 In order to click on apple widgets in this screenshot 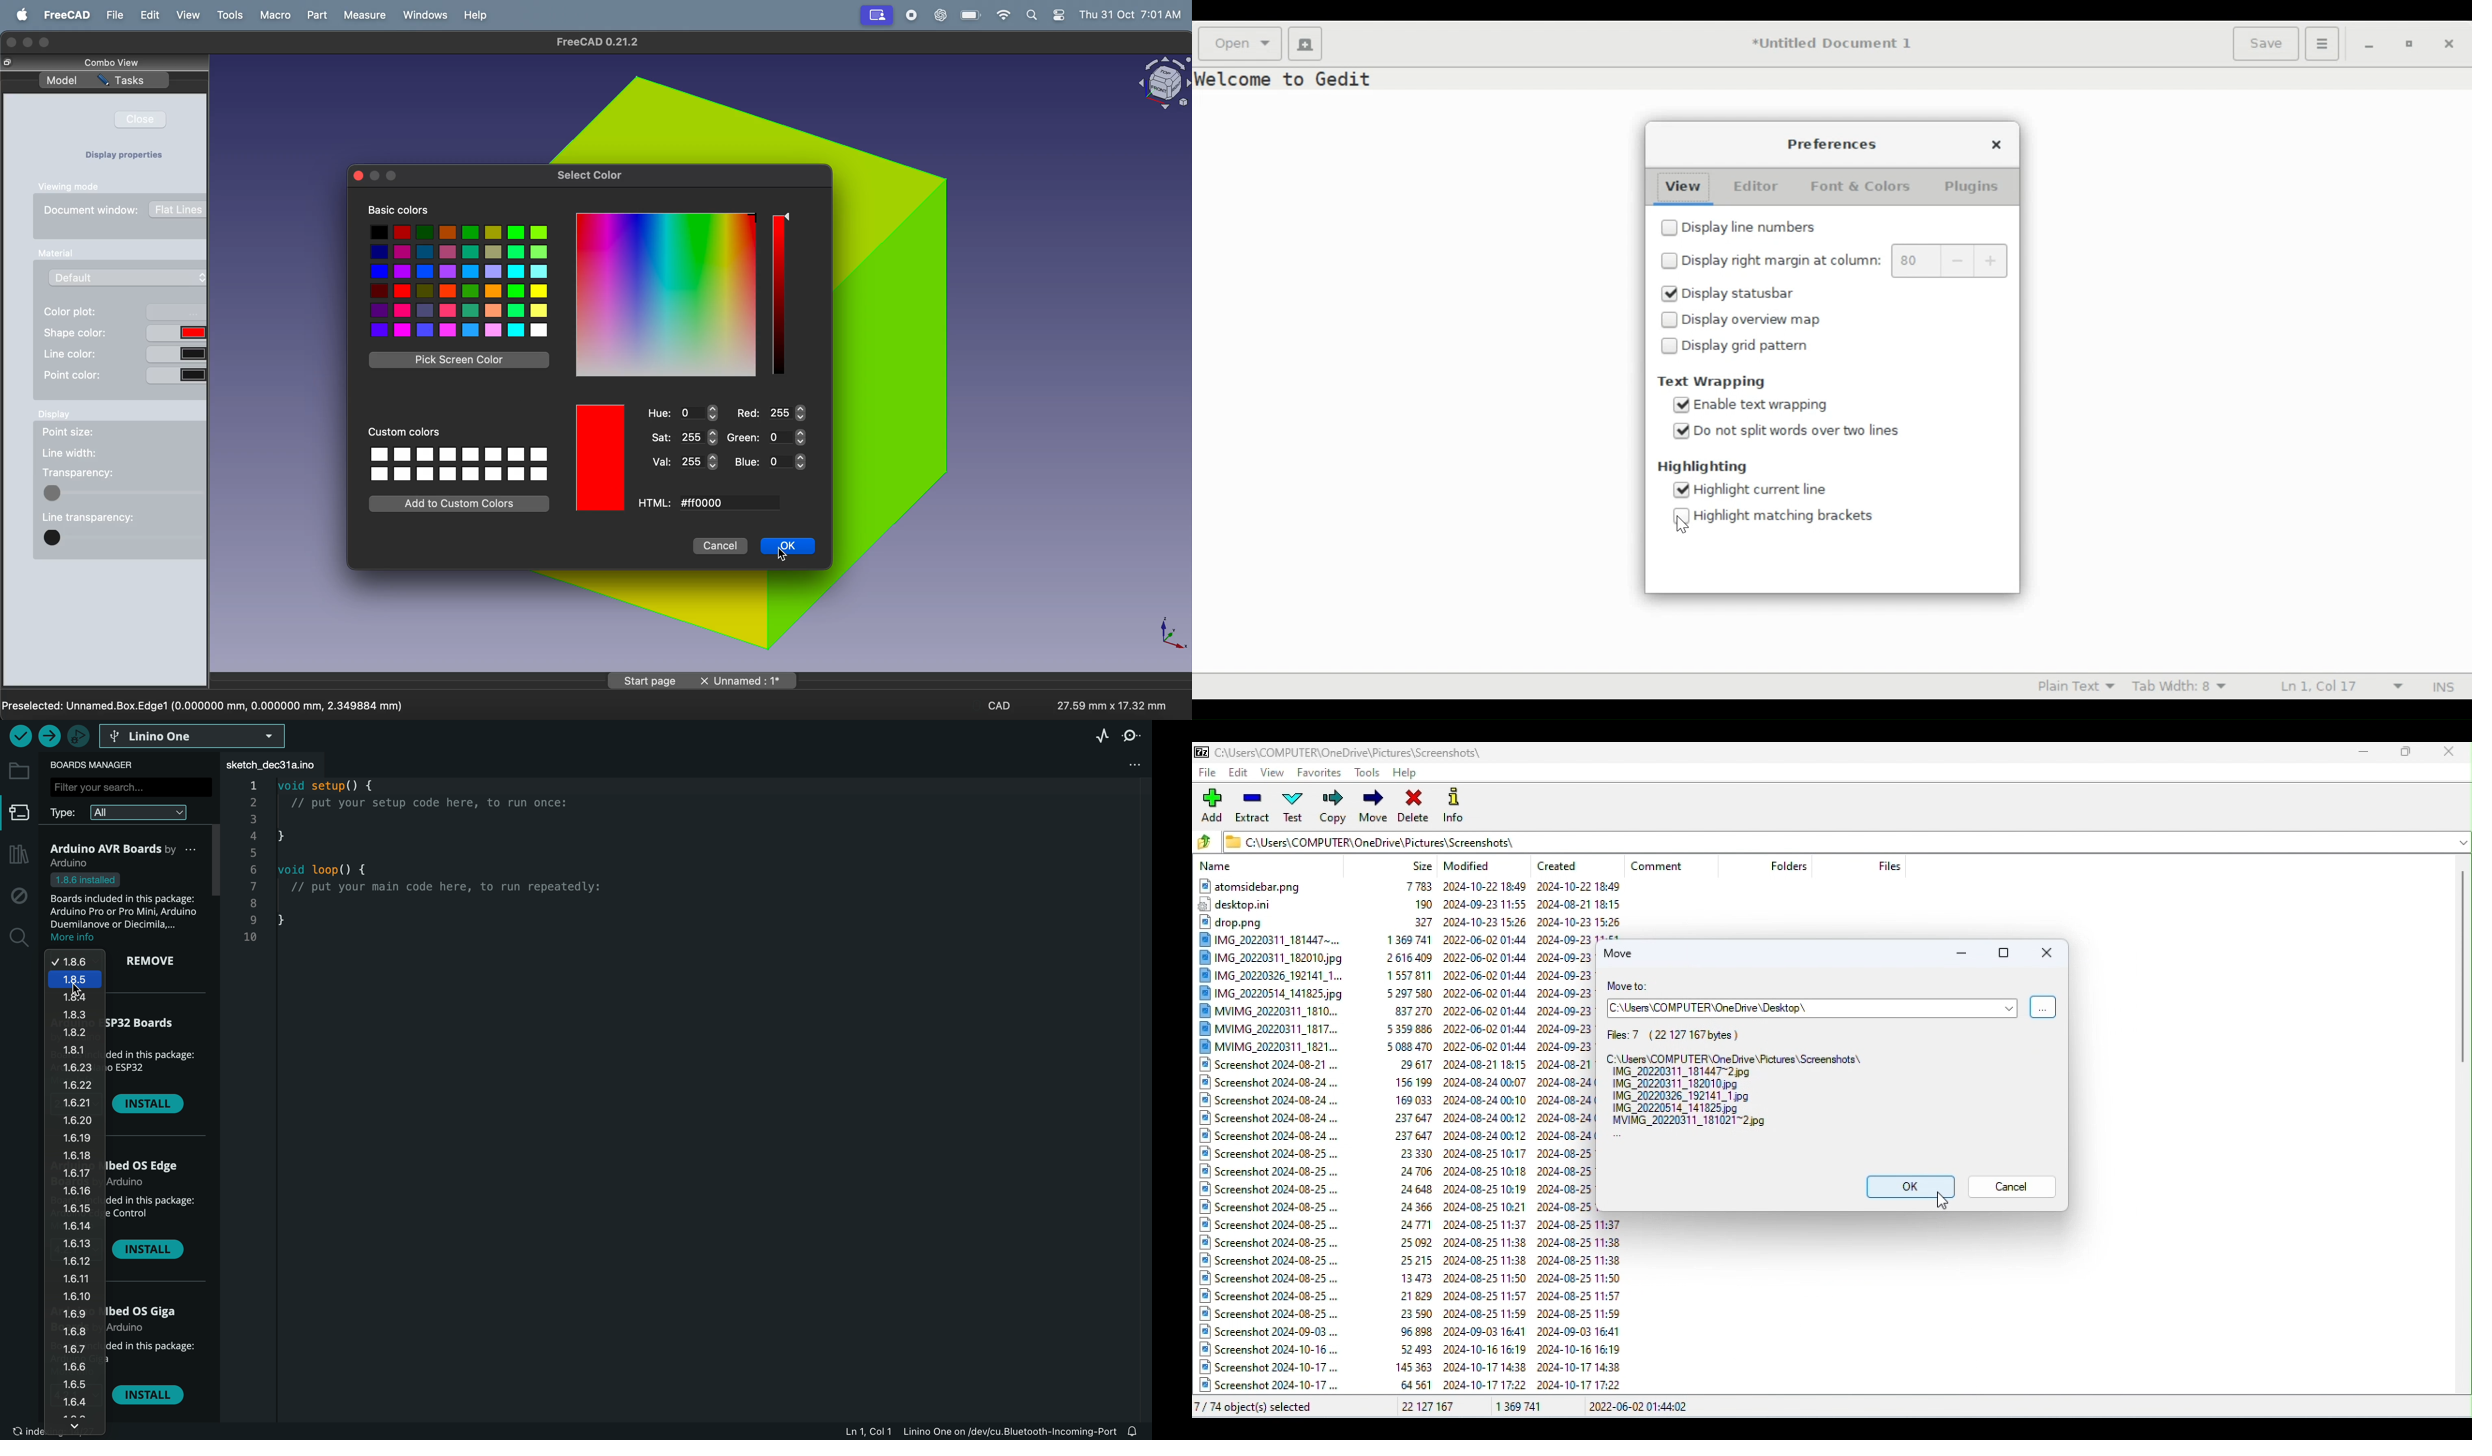, I will do `click(1046, 15)`.